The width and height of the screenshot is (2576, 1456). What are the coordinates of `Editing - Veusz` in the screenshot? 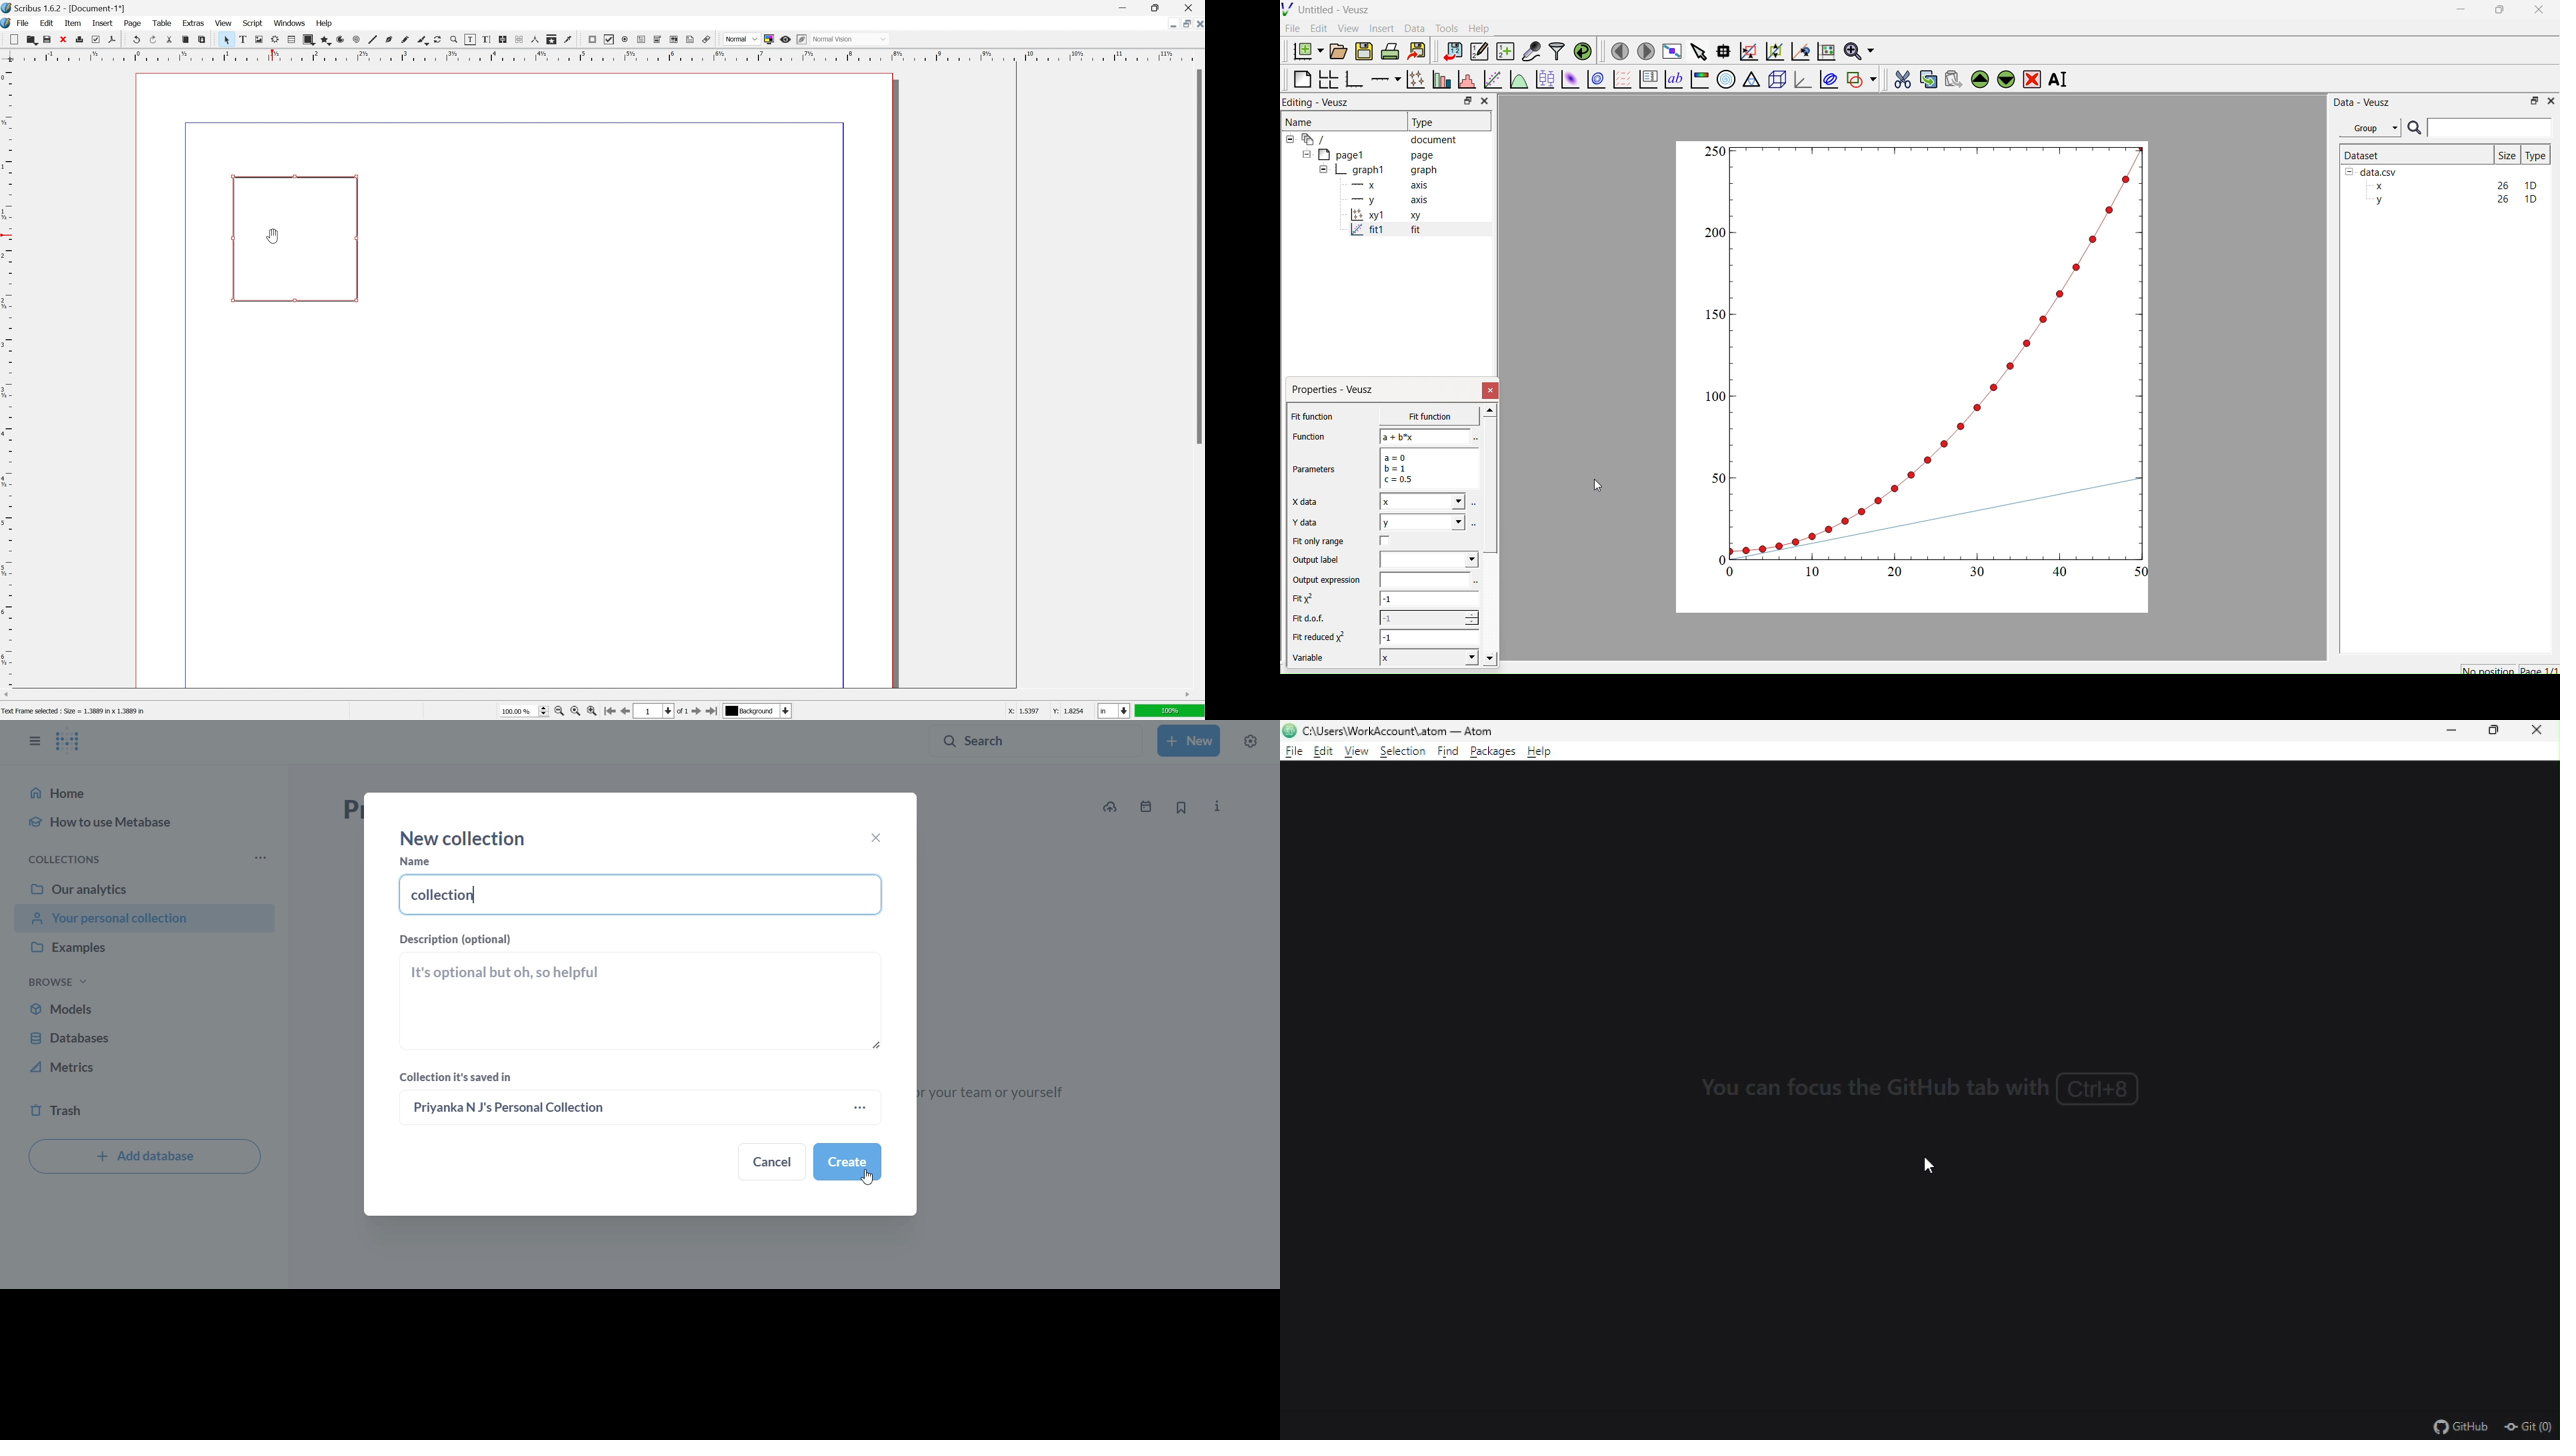 It's located at (1320, 102).